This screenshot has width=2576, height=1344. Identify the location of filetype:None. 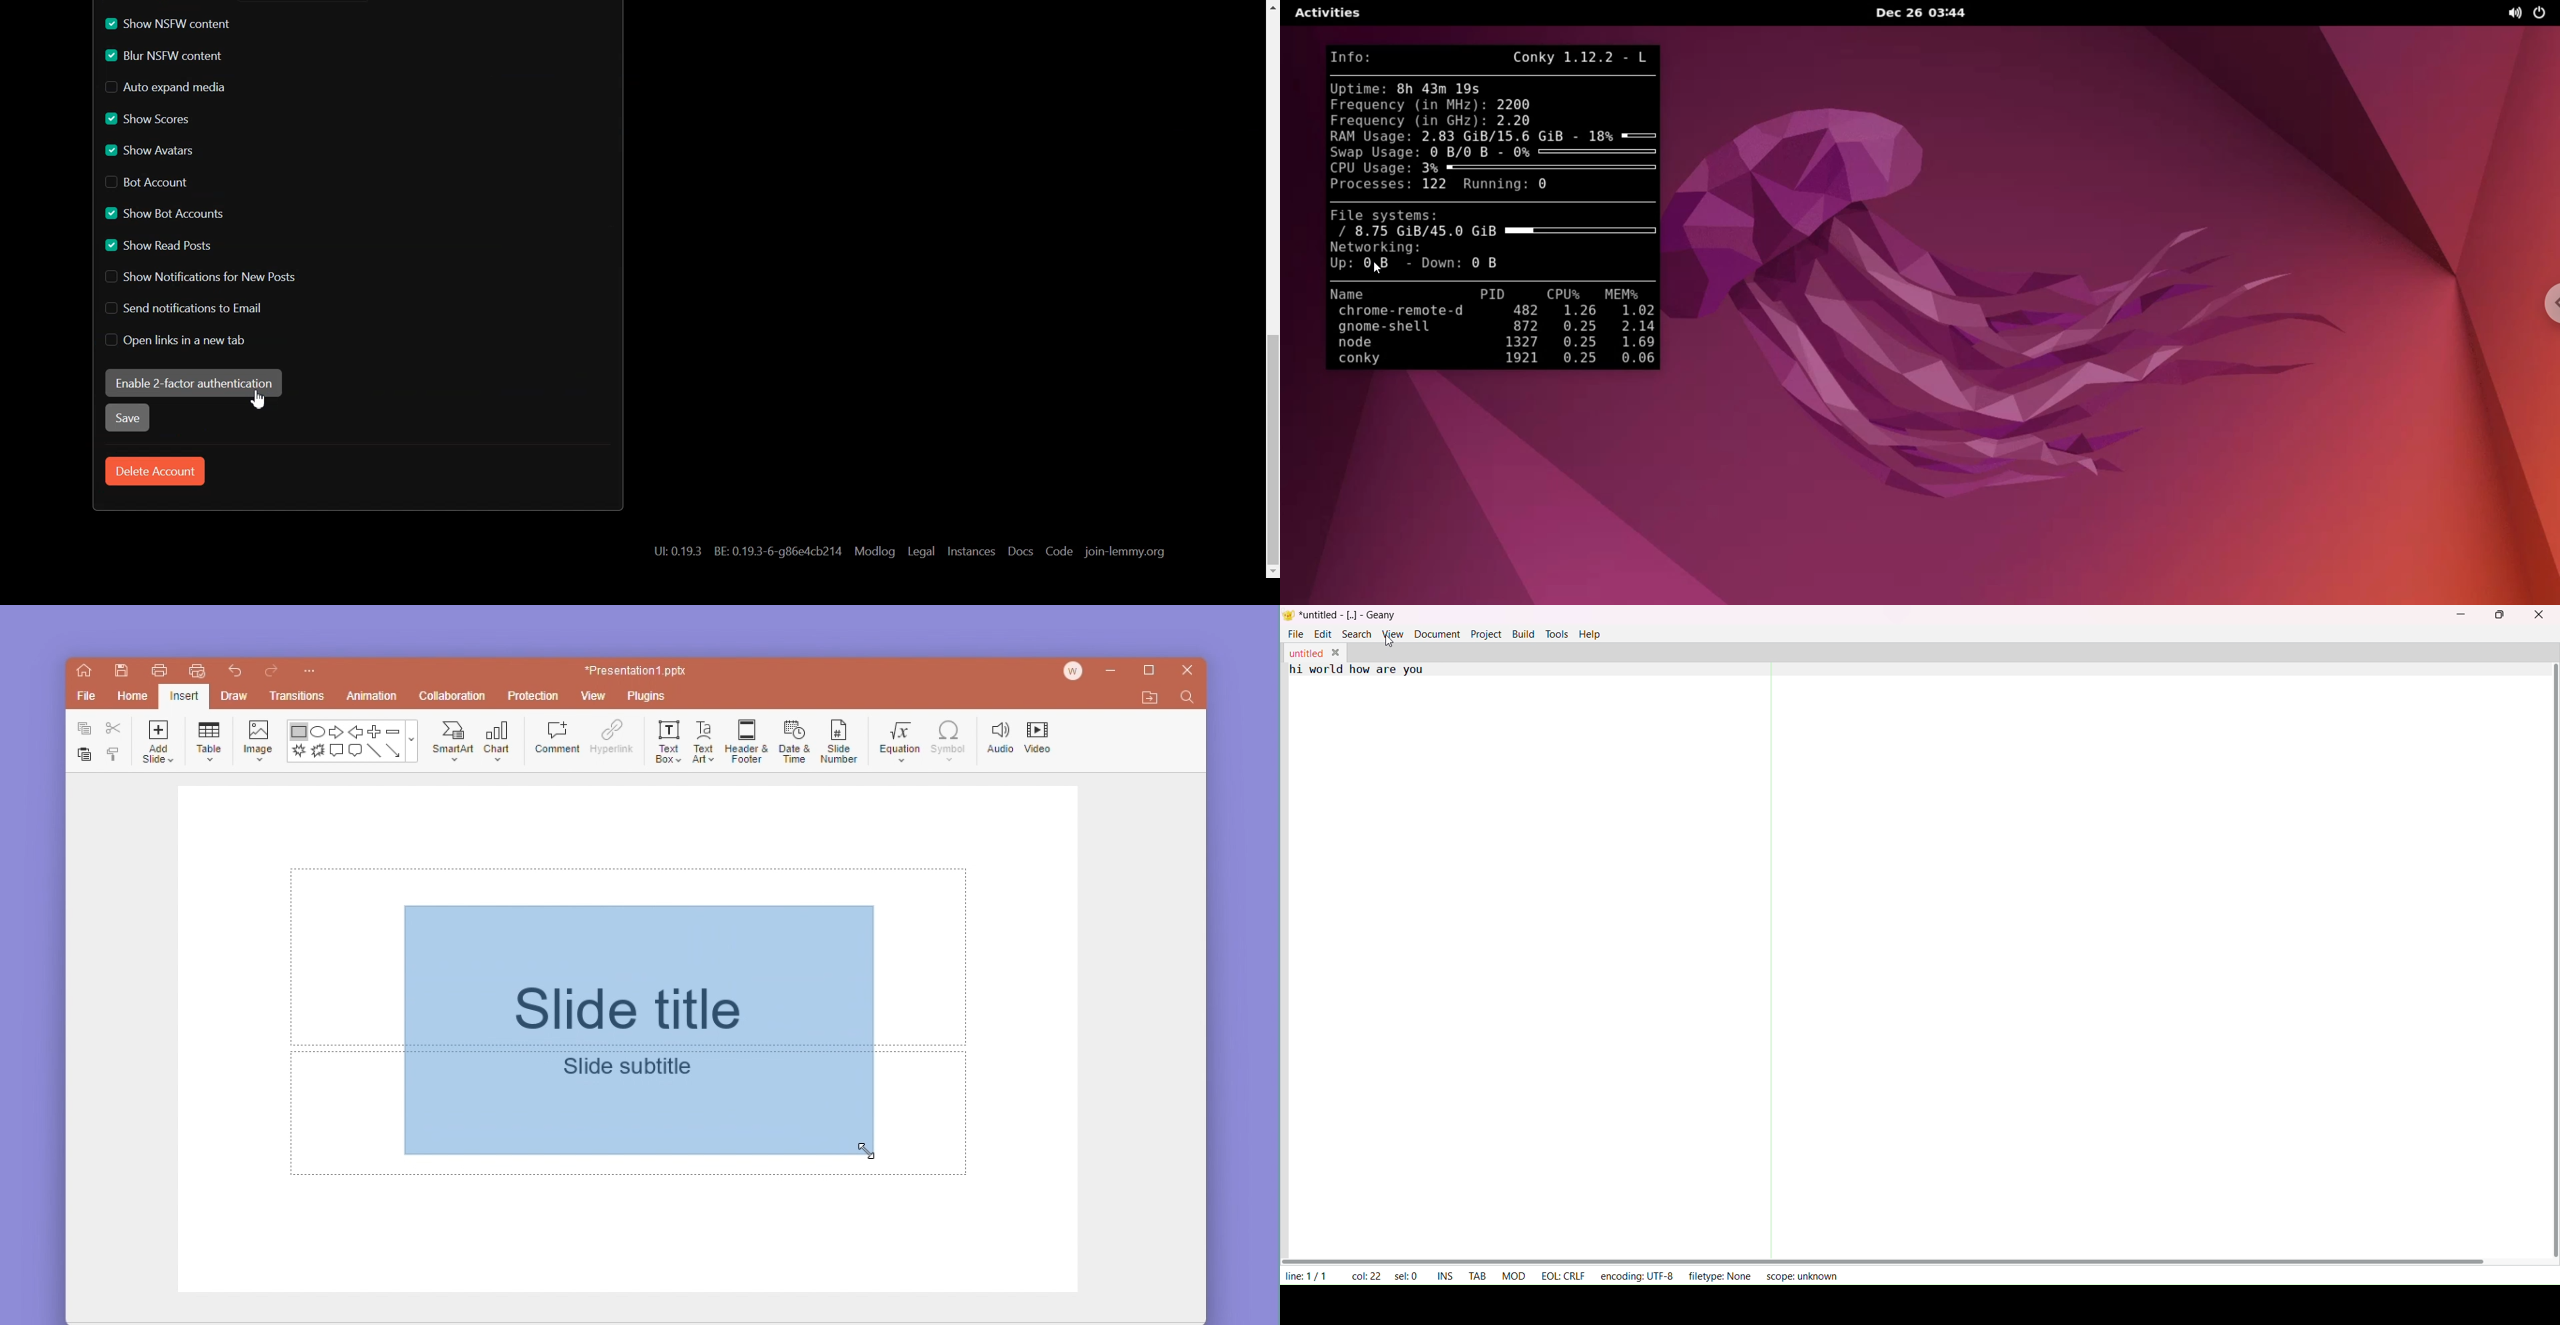
(1721, 1274).